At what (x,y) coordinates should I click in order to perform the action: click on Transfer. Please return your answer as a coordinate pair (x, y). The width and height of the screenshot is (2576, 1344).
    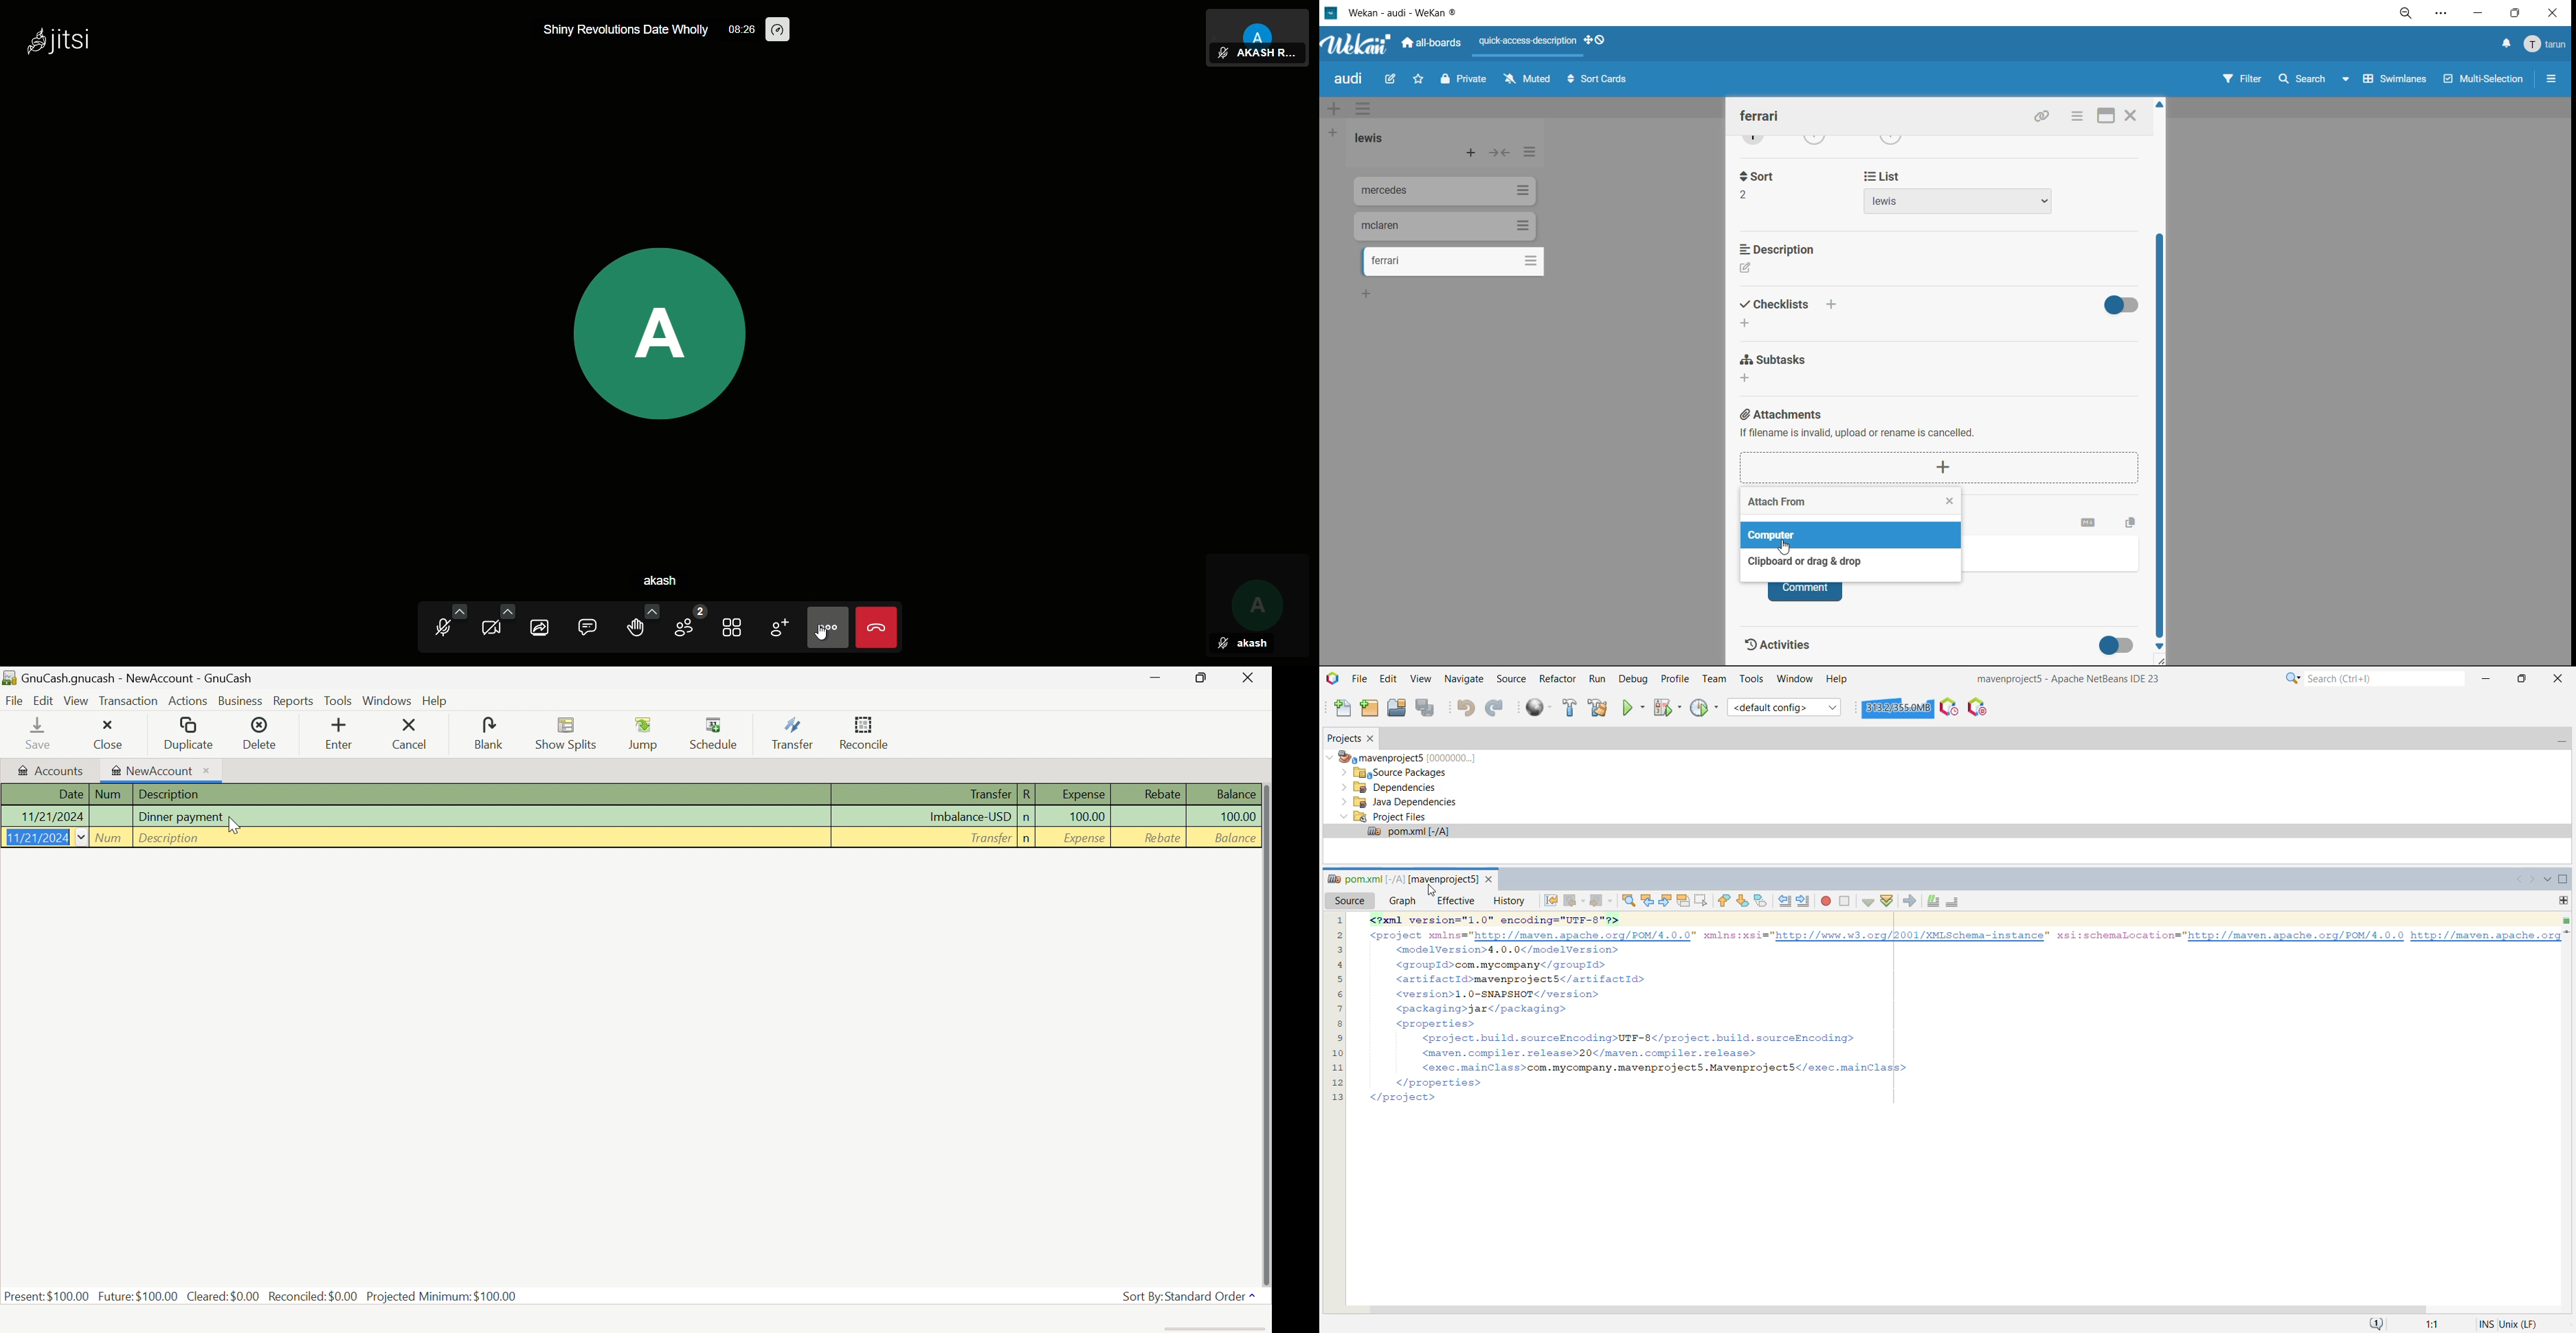
    Looking at the image, I should click on (989, 795).